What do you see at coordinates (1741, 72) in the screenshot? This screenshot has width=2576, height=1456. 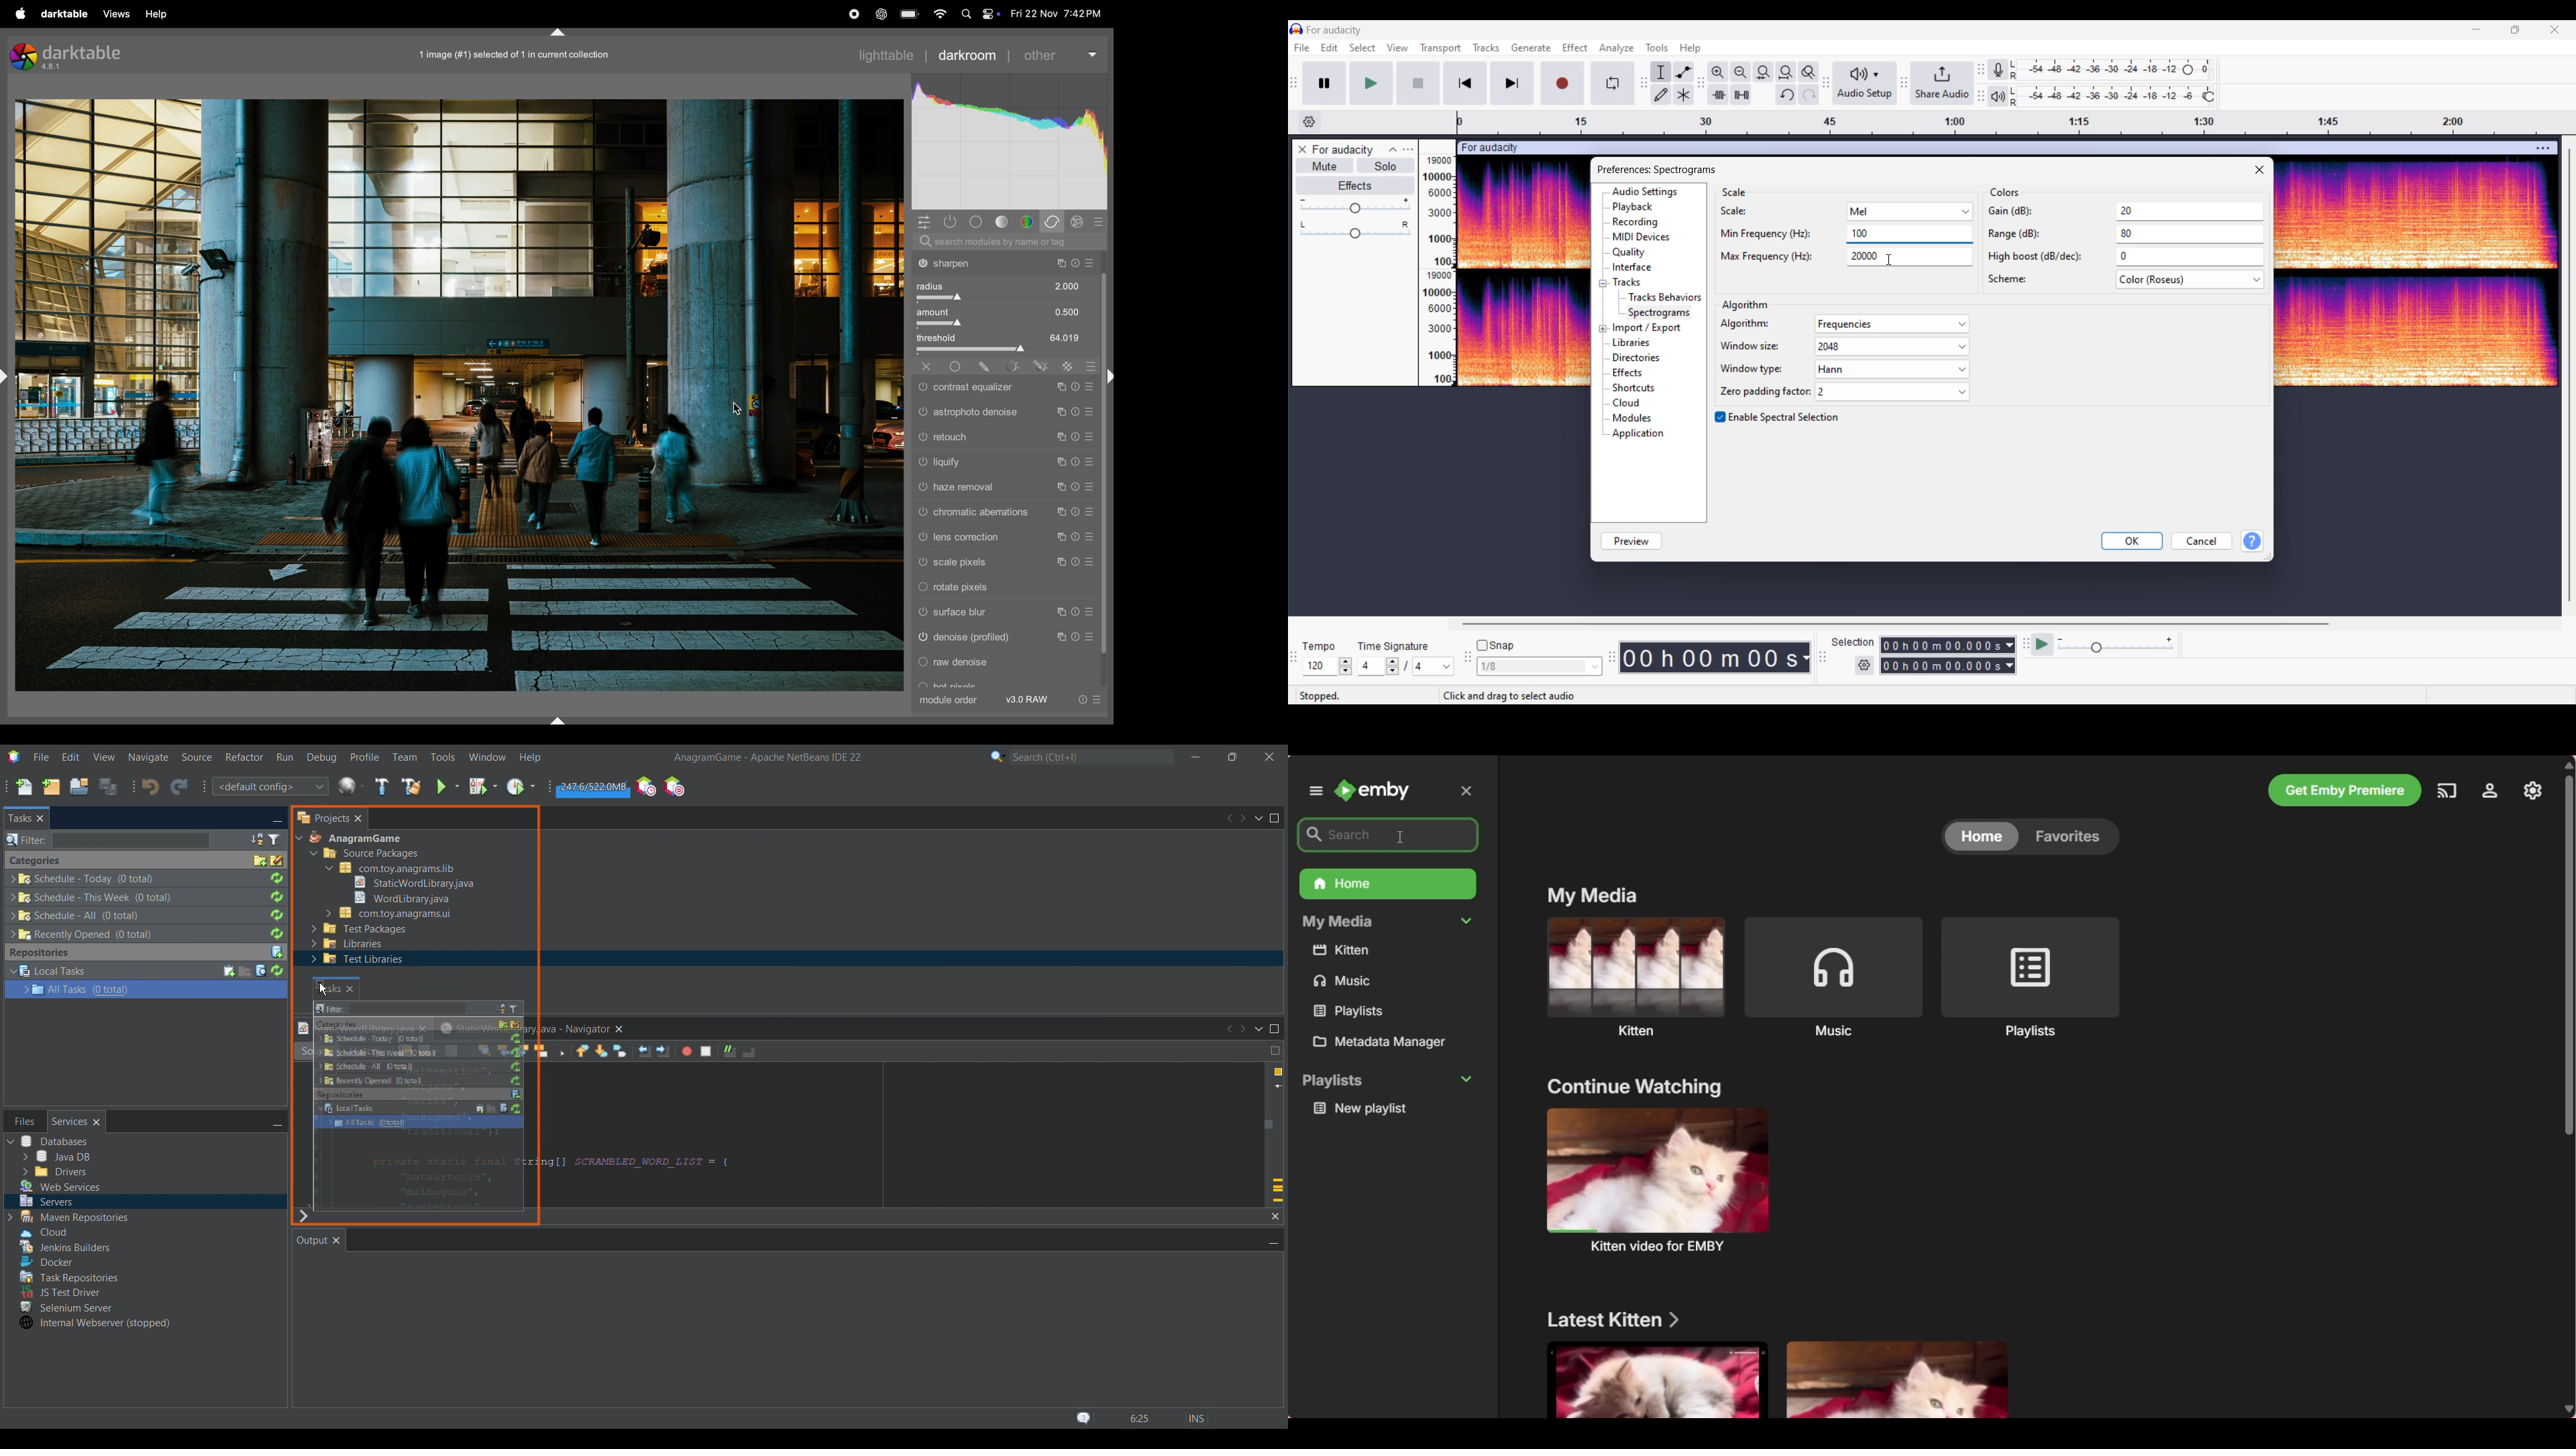 I see `Zoom out` at bounding box center [1741, 72].